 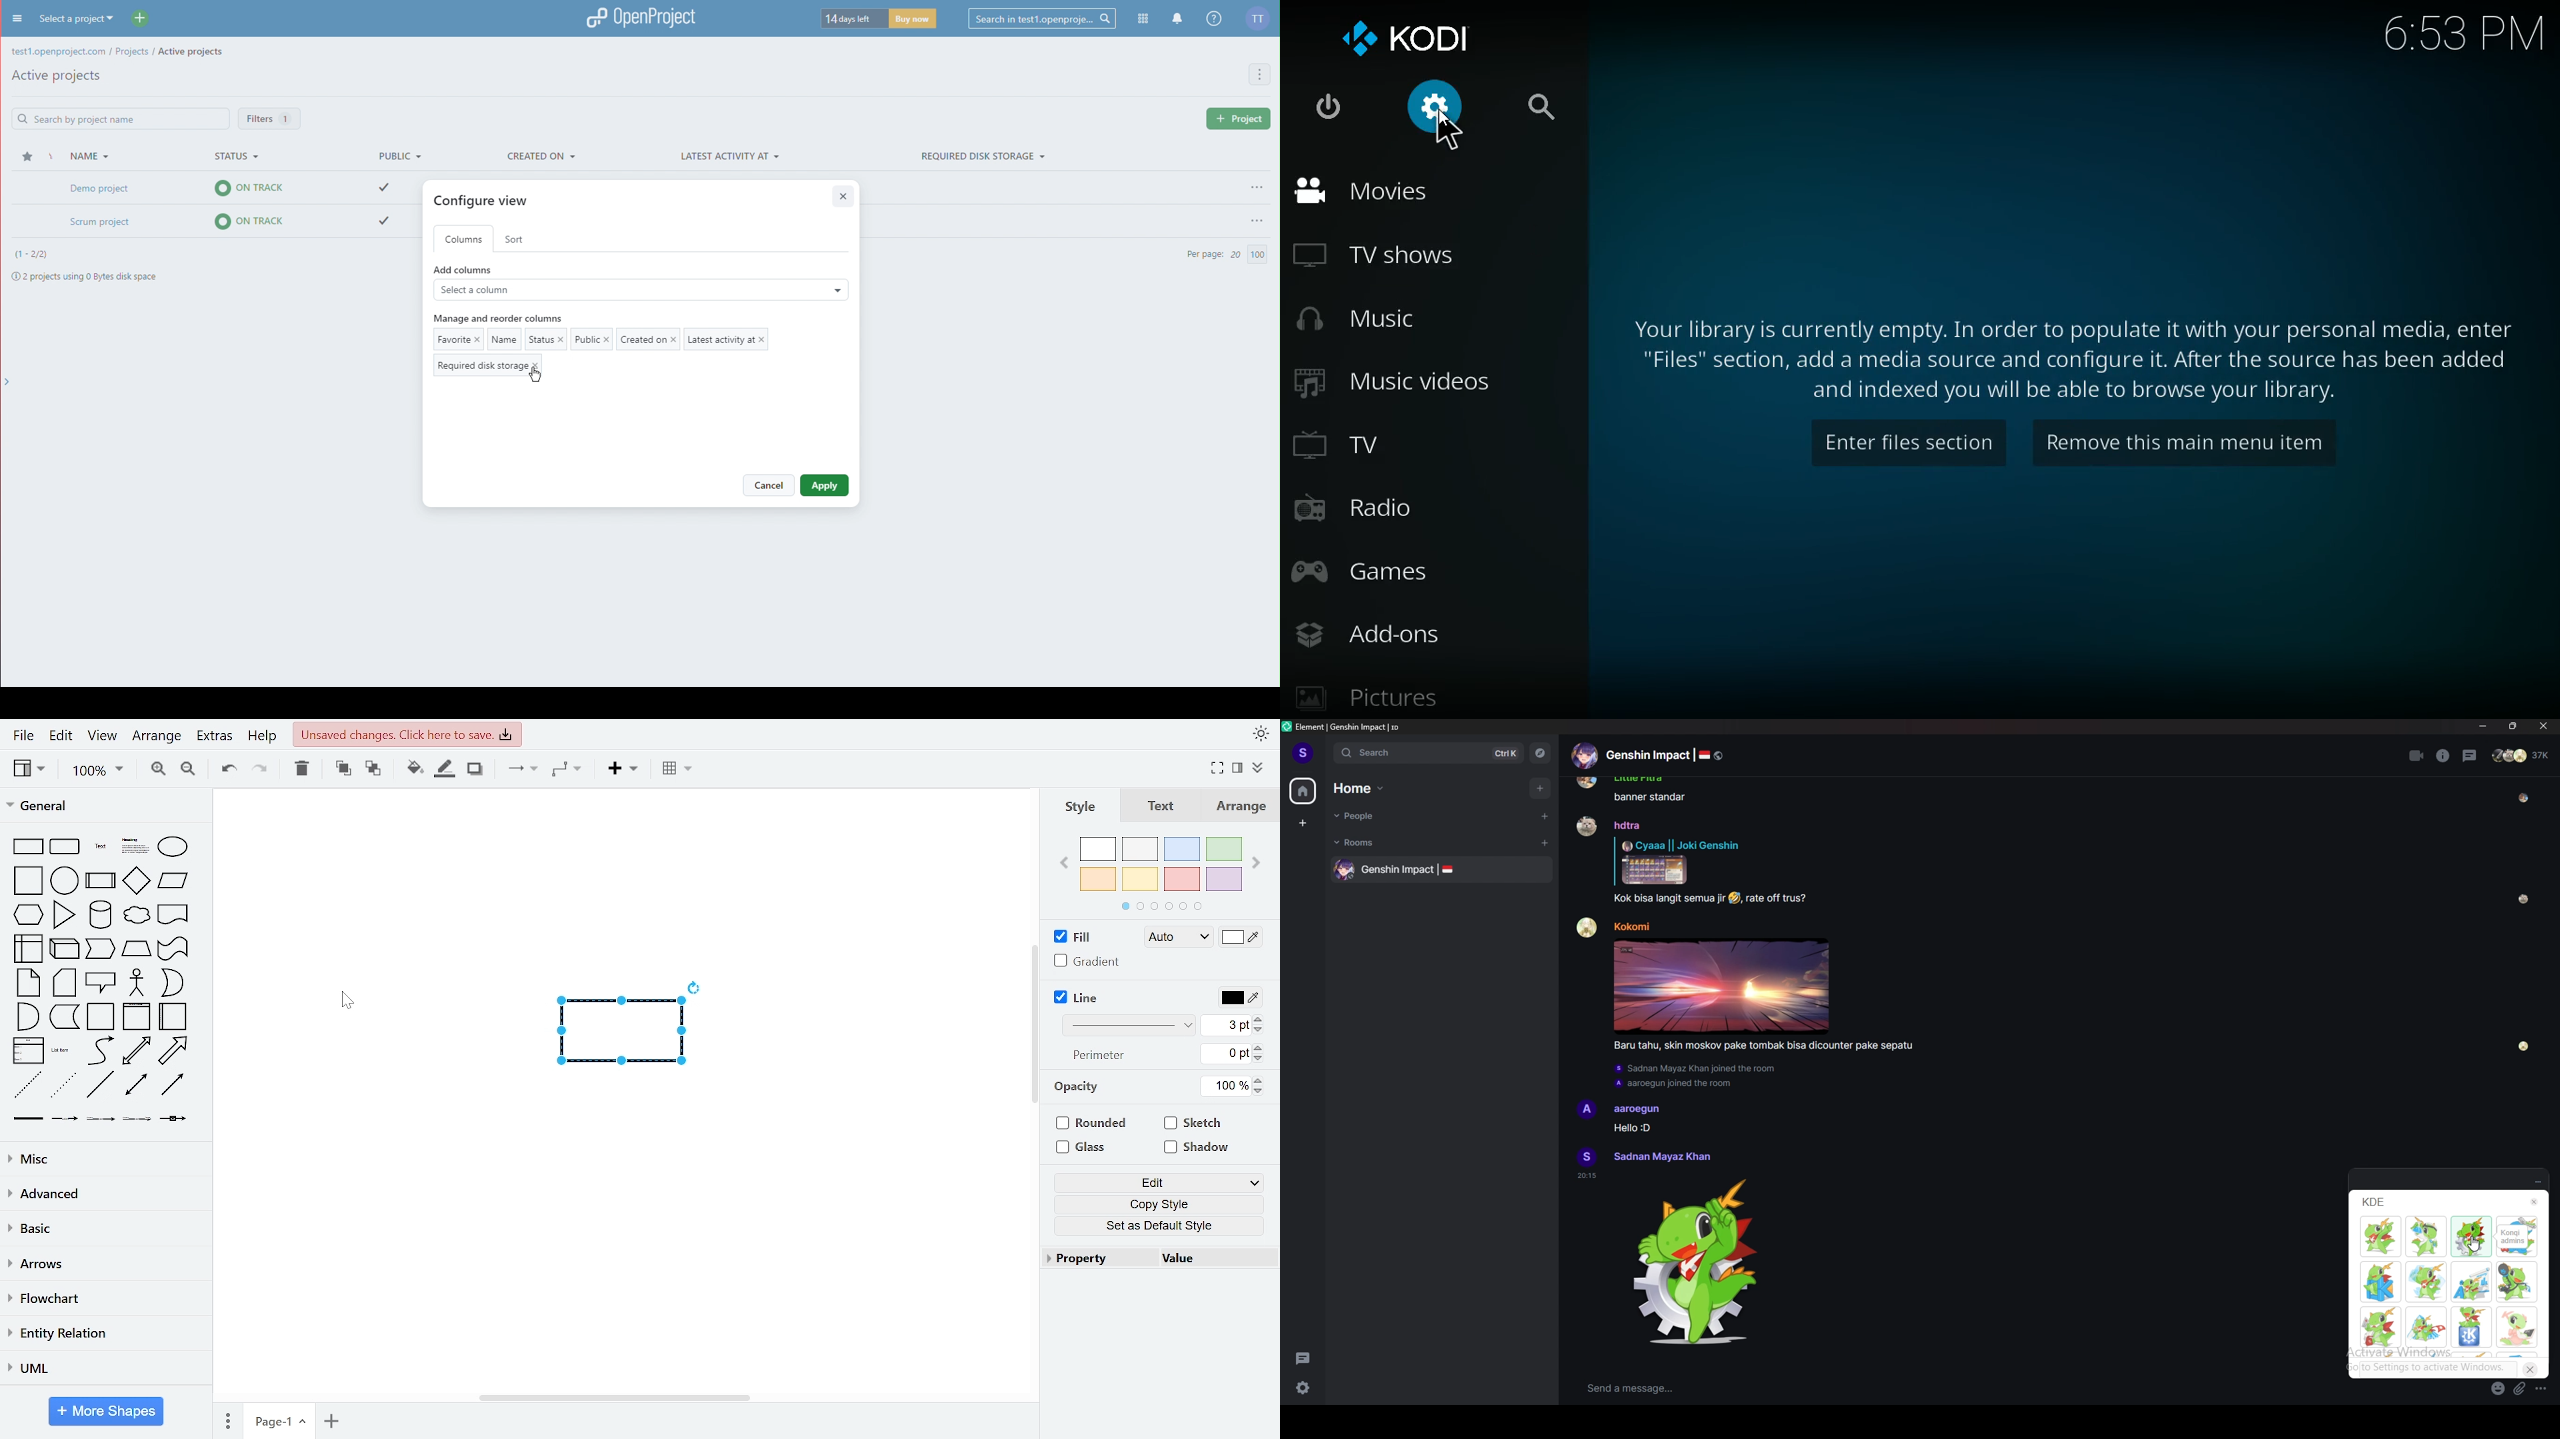 What do you see at coordinates (342, 771) in the screenshot?
I see `to front` at bounding box center [342, 771].